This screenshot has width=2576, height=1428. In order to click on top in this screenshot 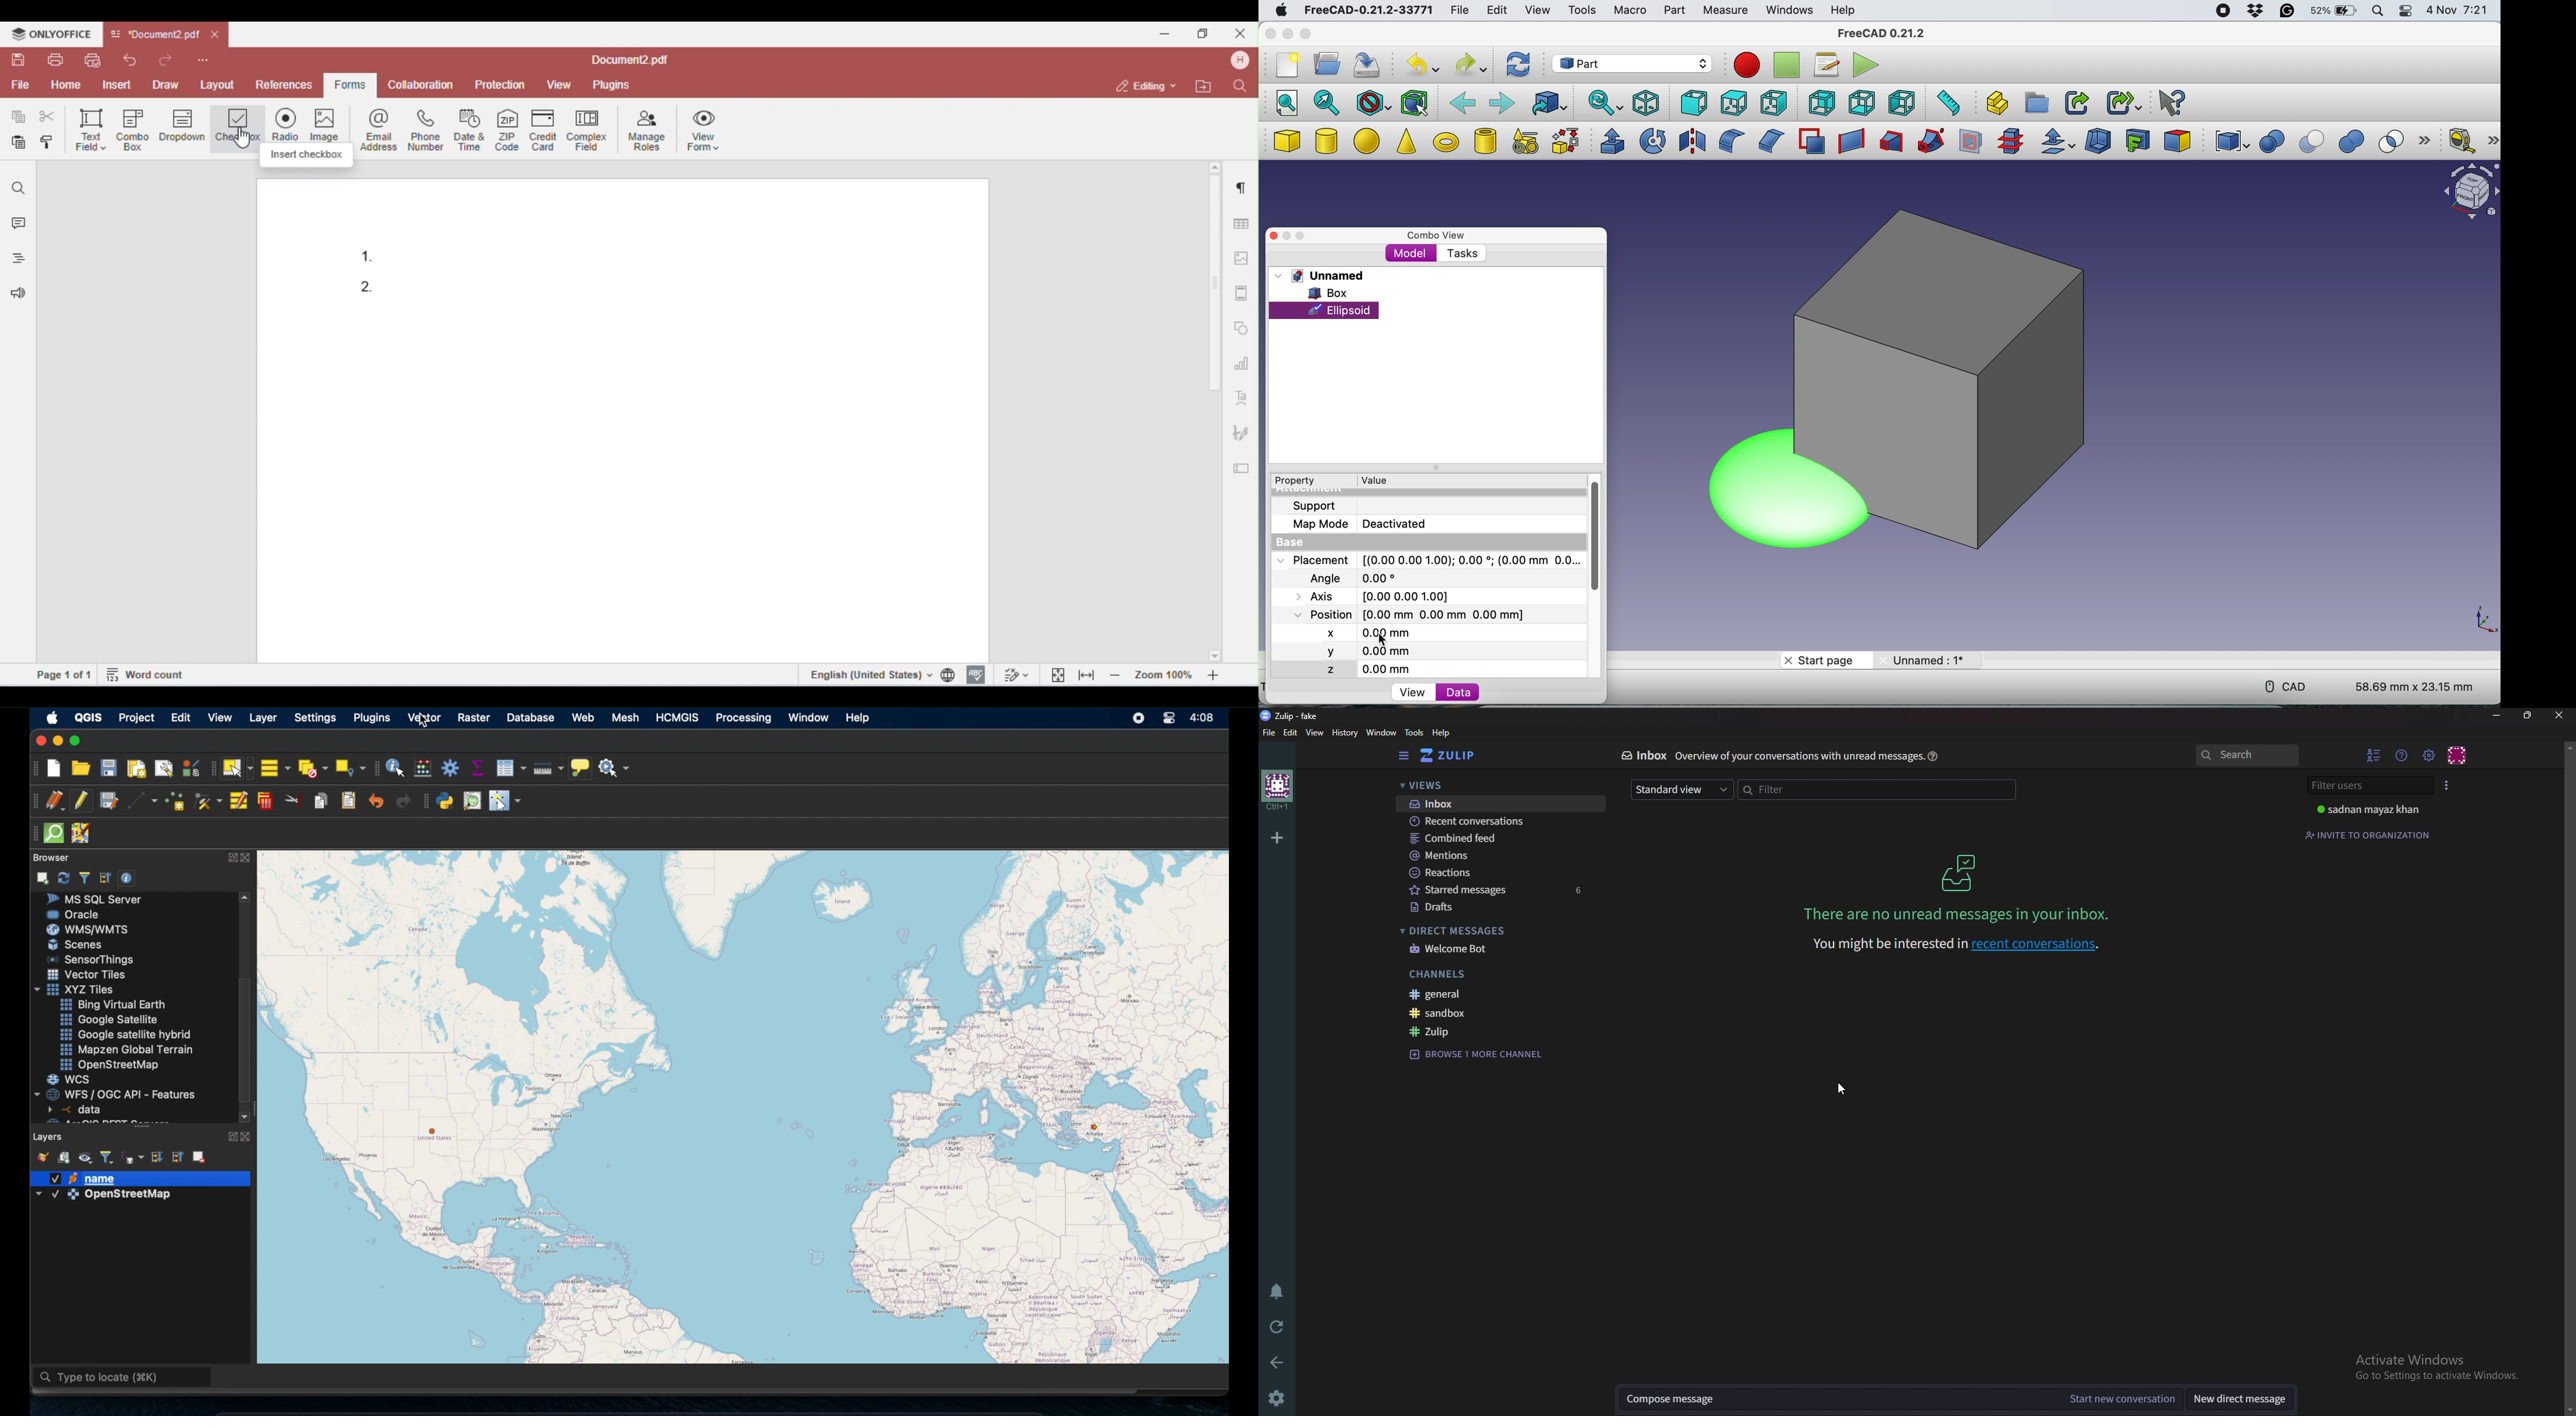, I will do `click(1732, 102)`.